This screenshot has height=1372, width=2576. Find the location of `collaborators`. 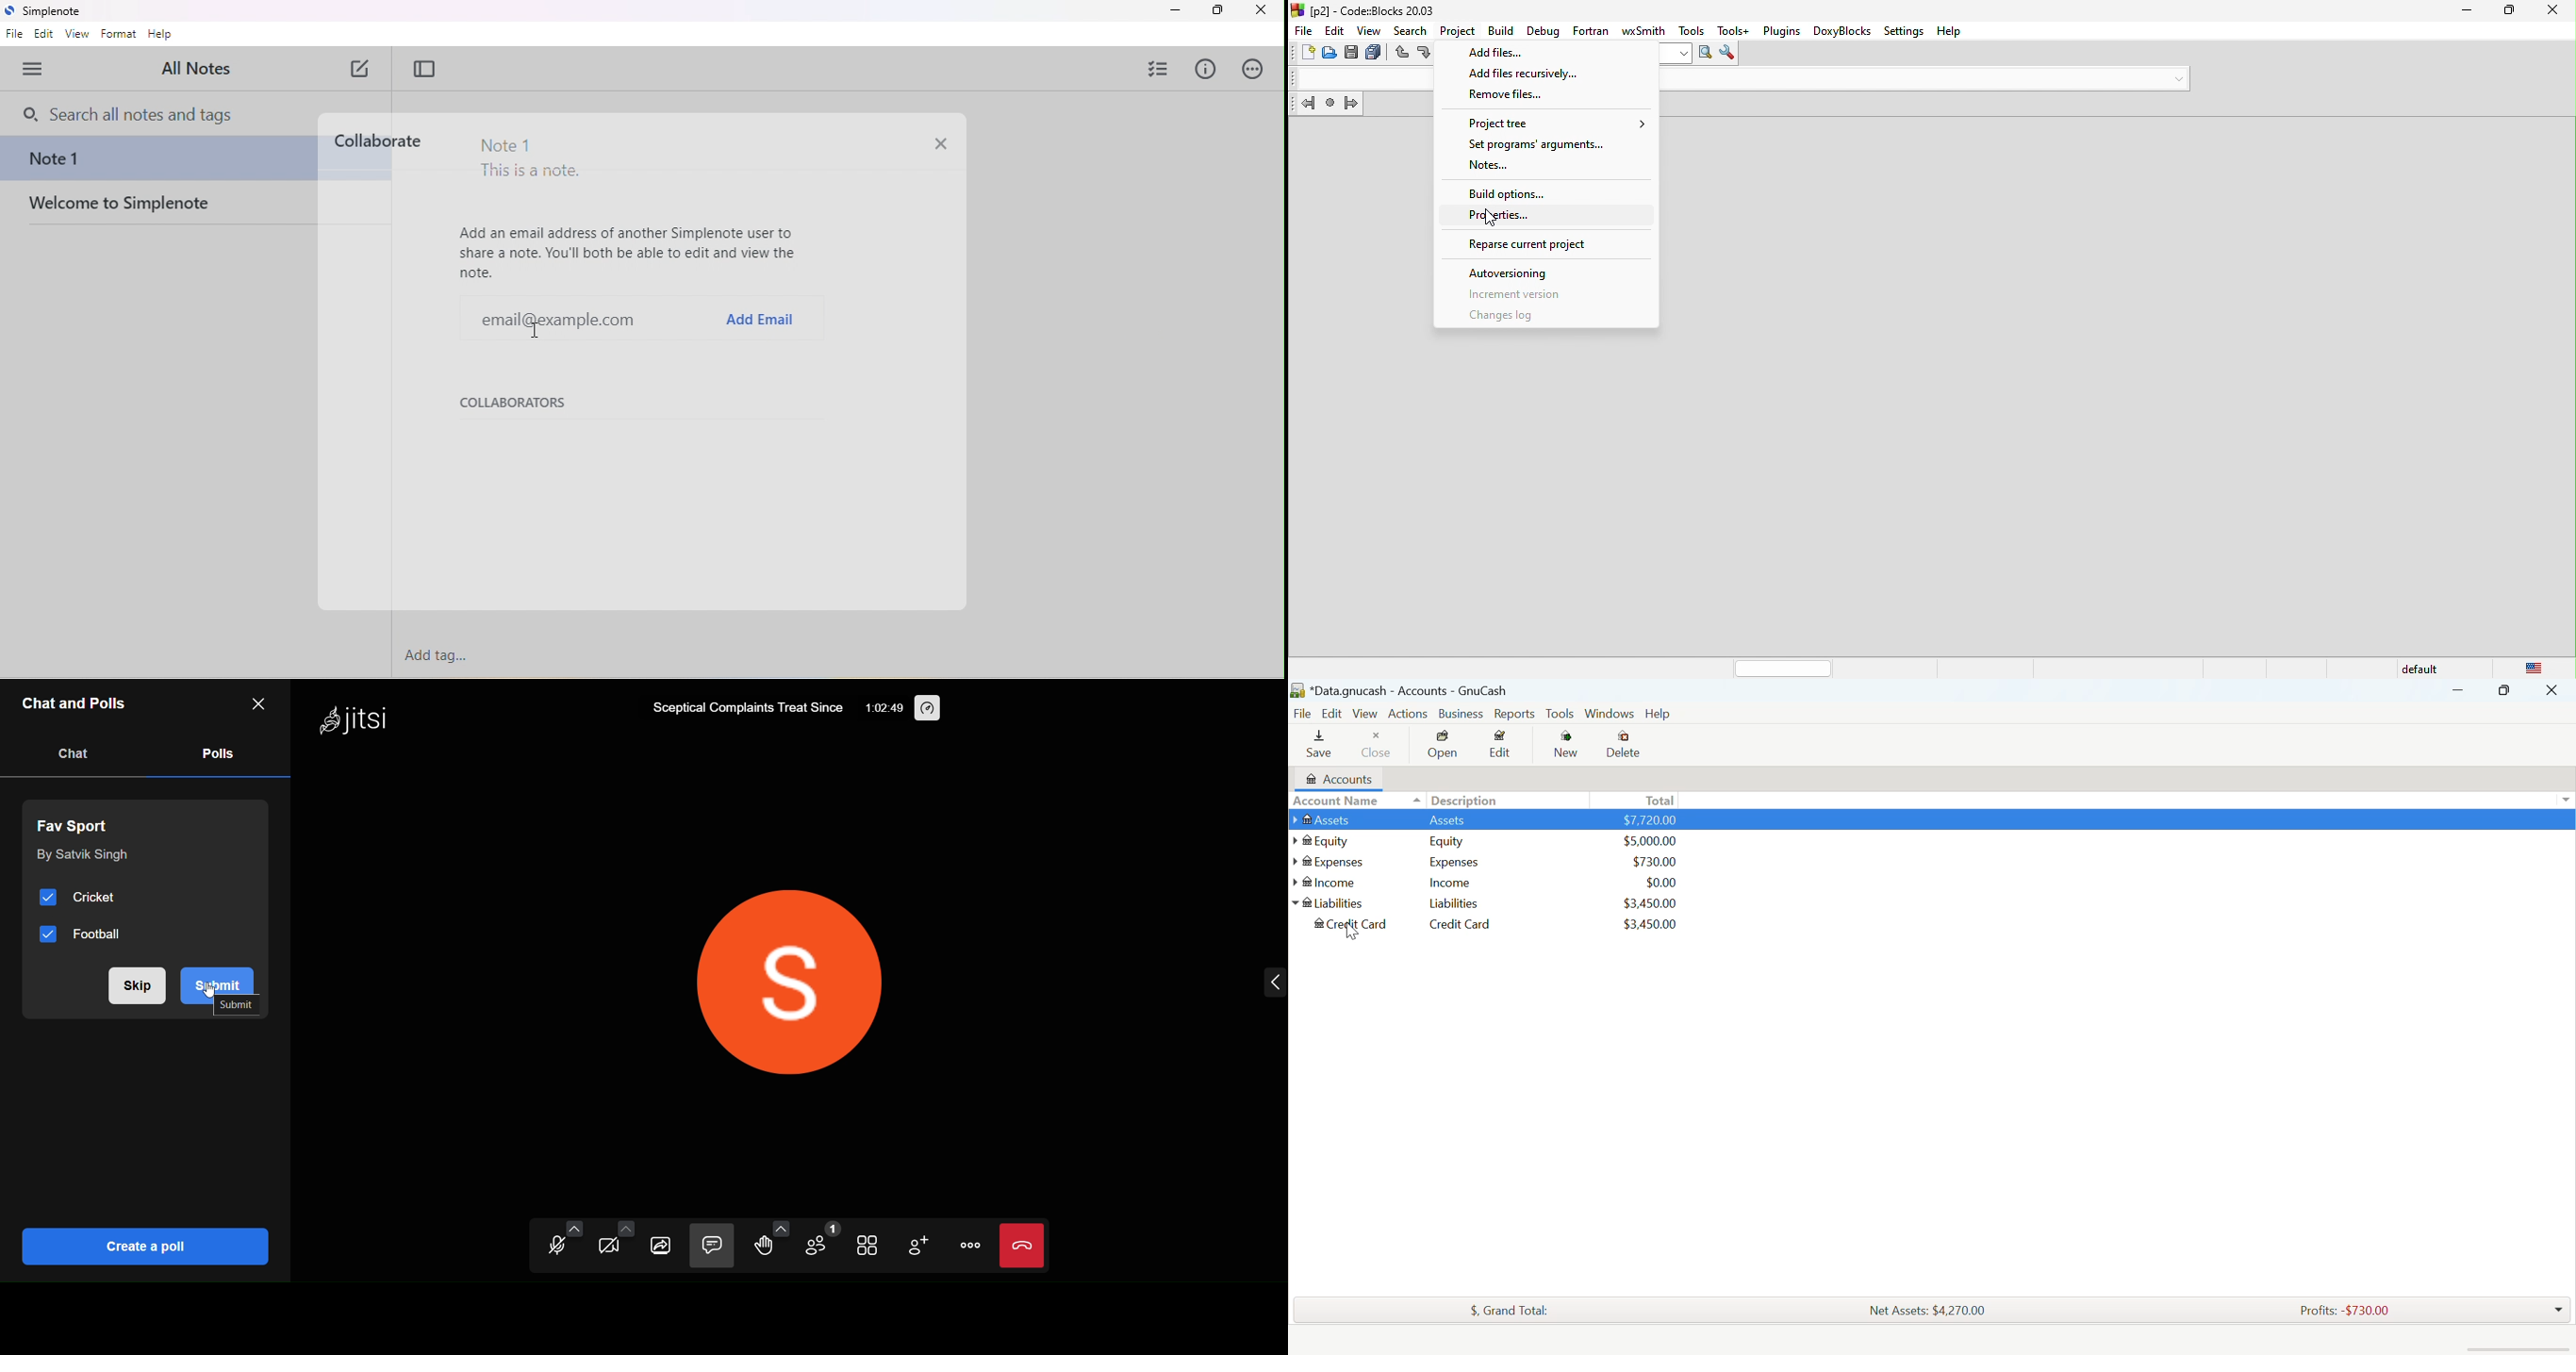

collaborators is located at coordinates (519, 405).